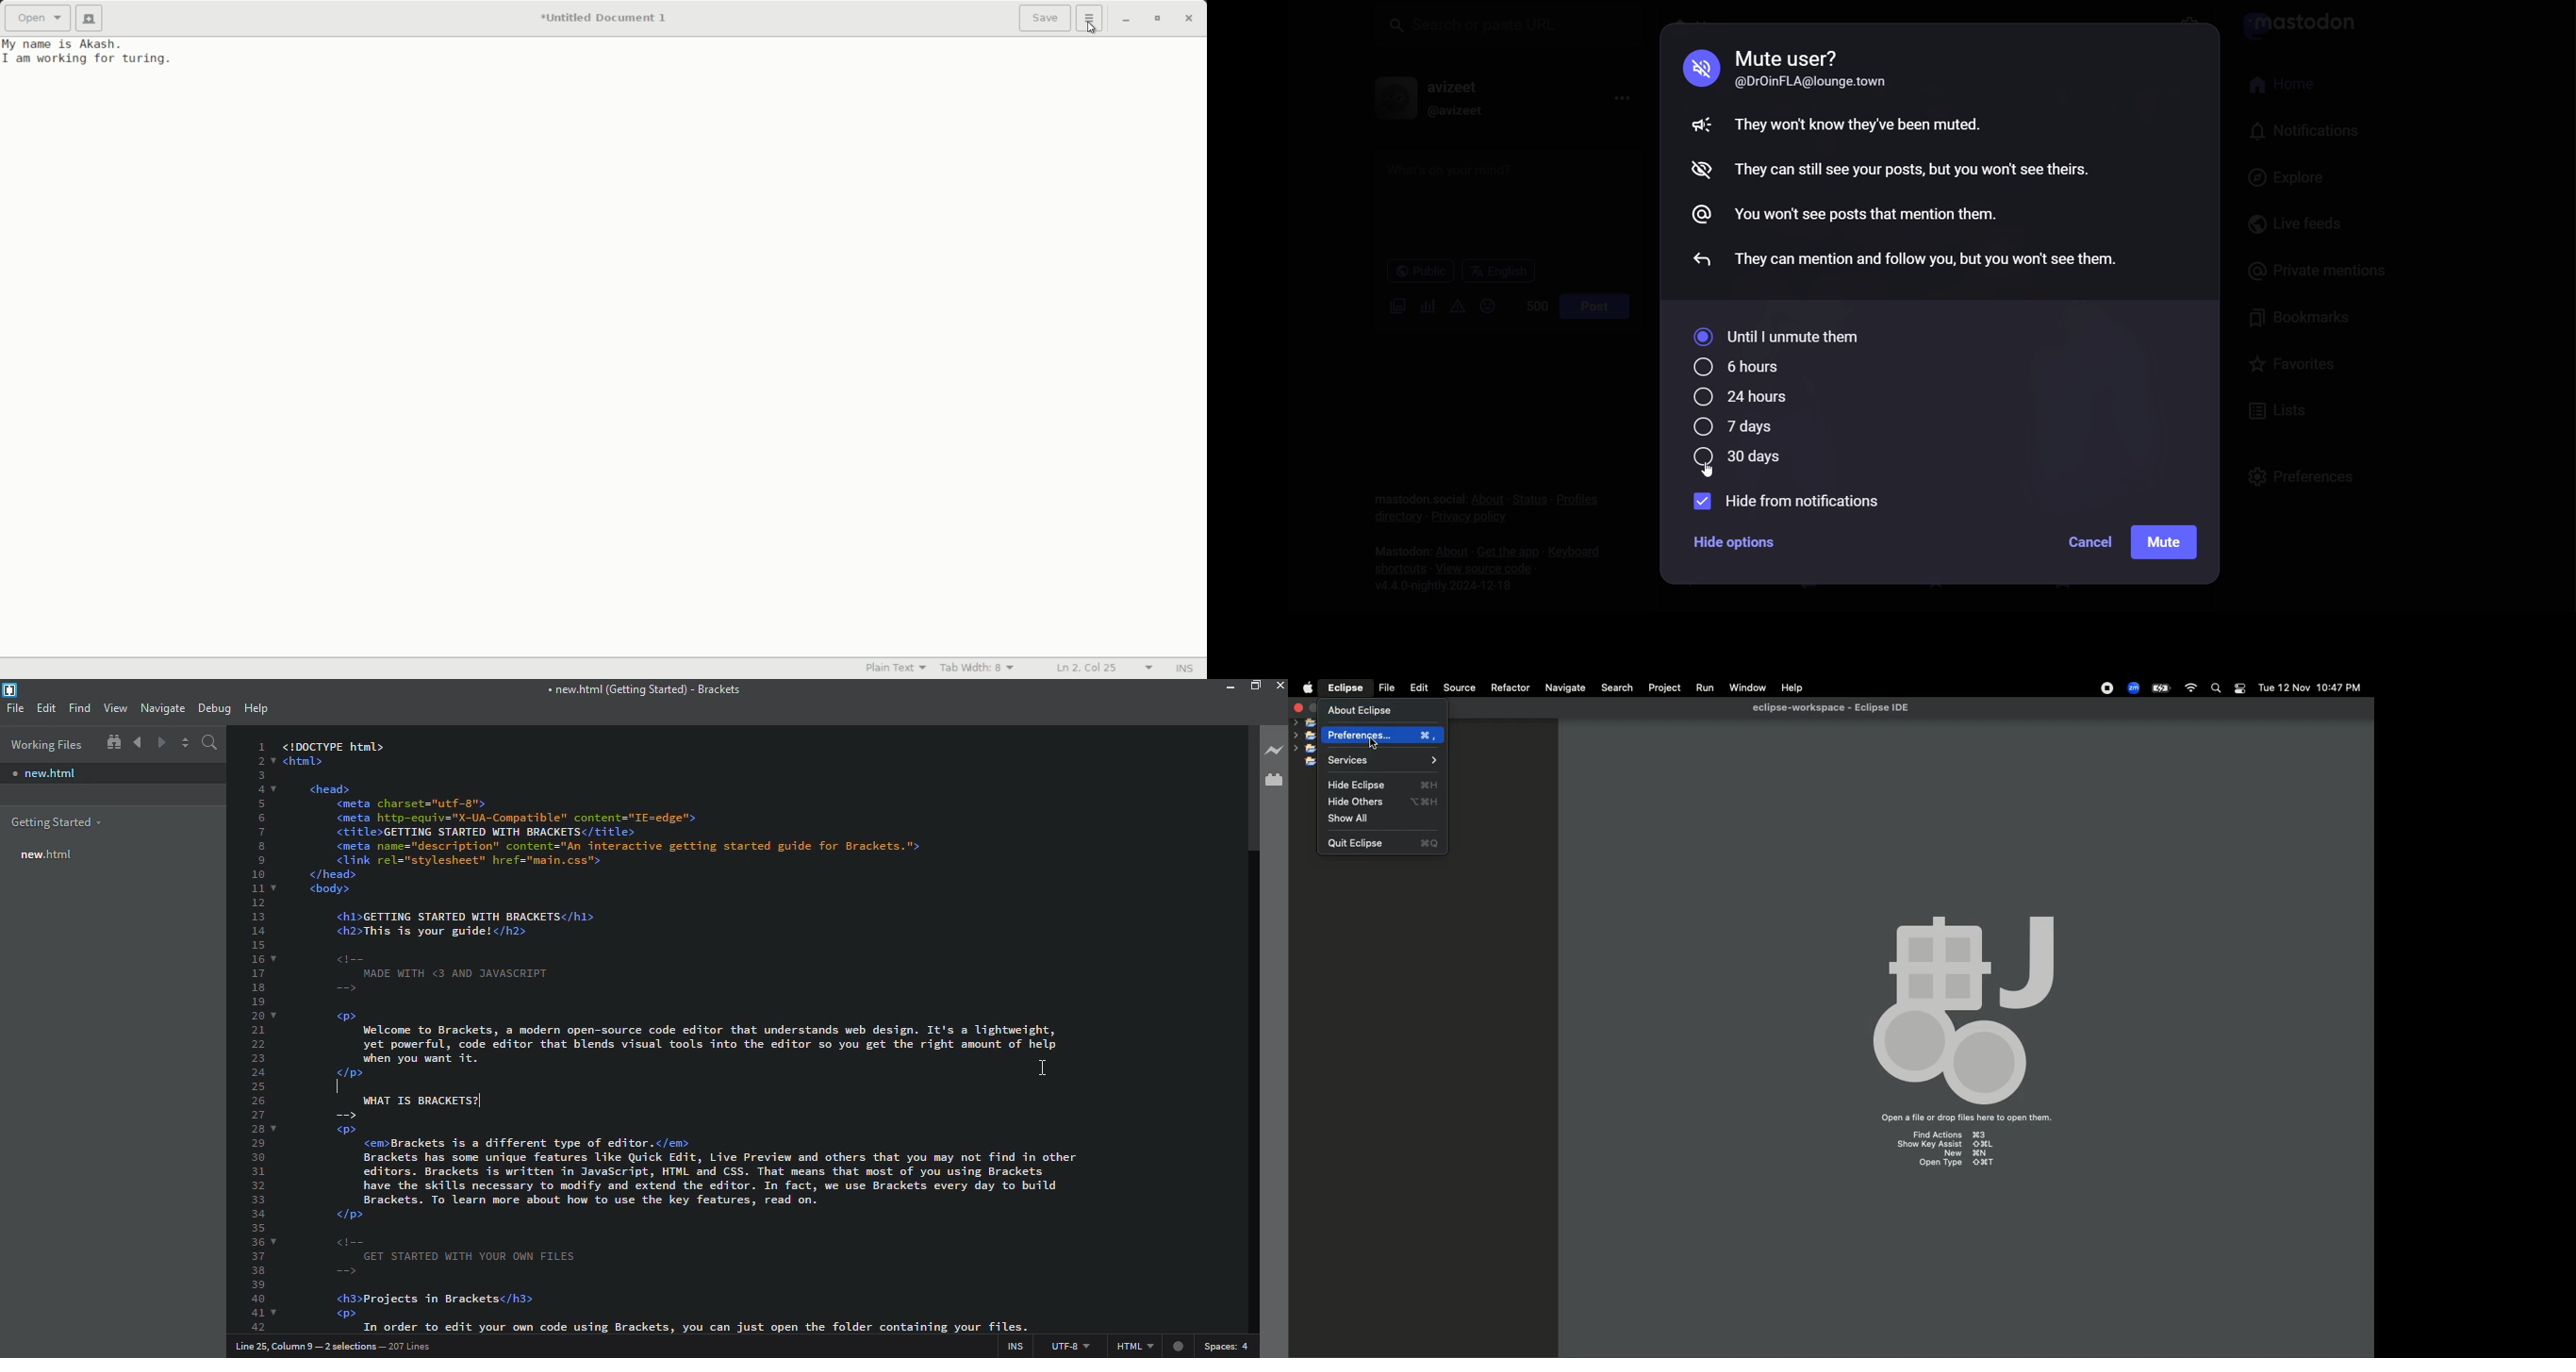 The image size is (2576, 1372). I want to click on brackets, so click(10, 690).